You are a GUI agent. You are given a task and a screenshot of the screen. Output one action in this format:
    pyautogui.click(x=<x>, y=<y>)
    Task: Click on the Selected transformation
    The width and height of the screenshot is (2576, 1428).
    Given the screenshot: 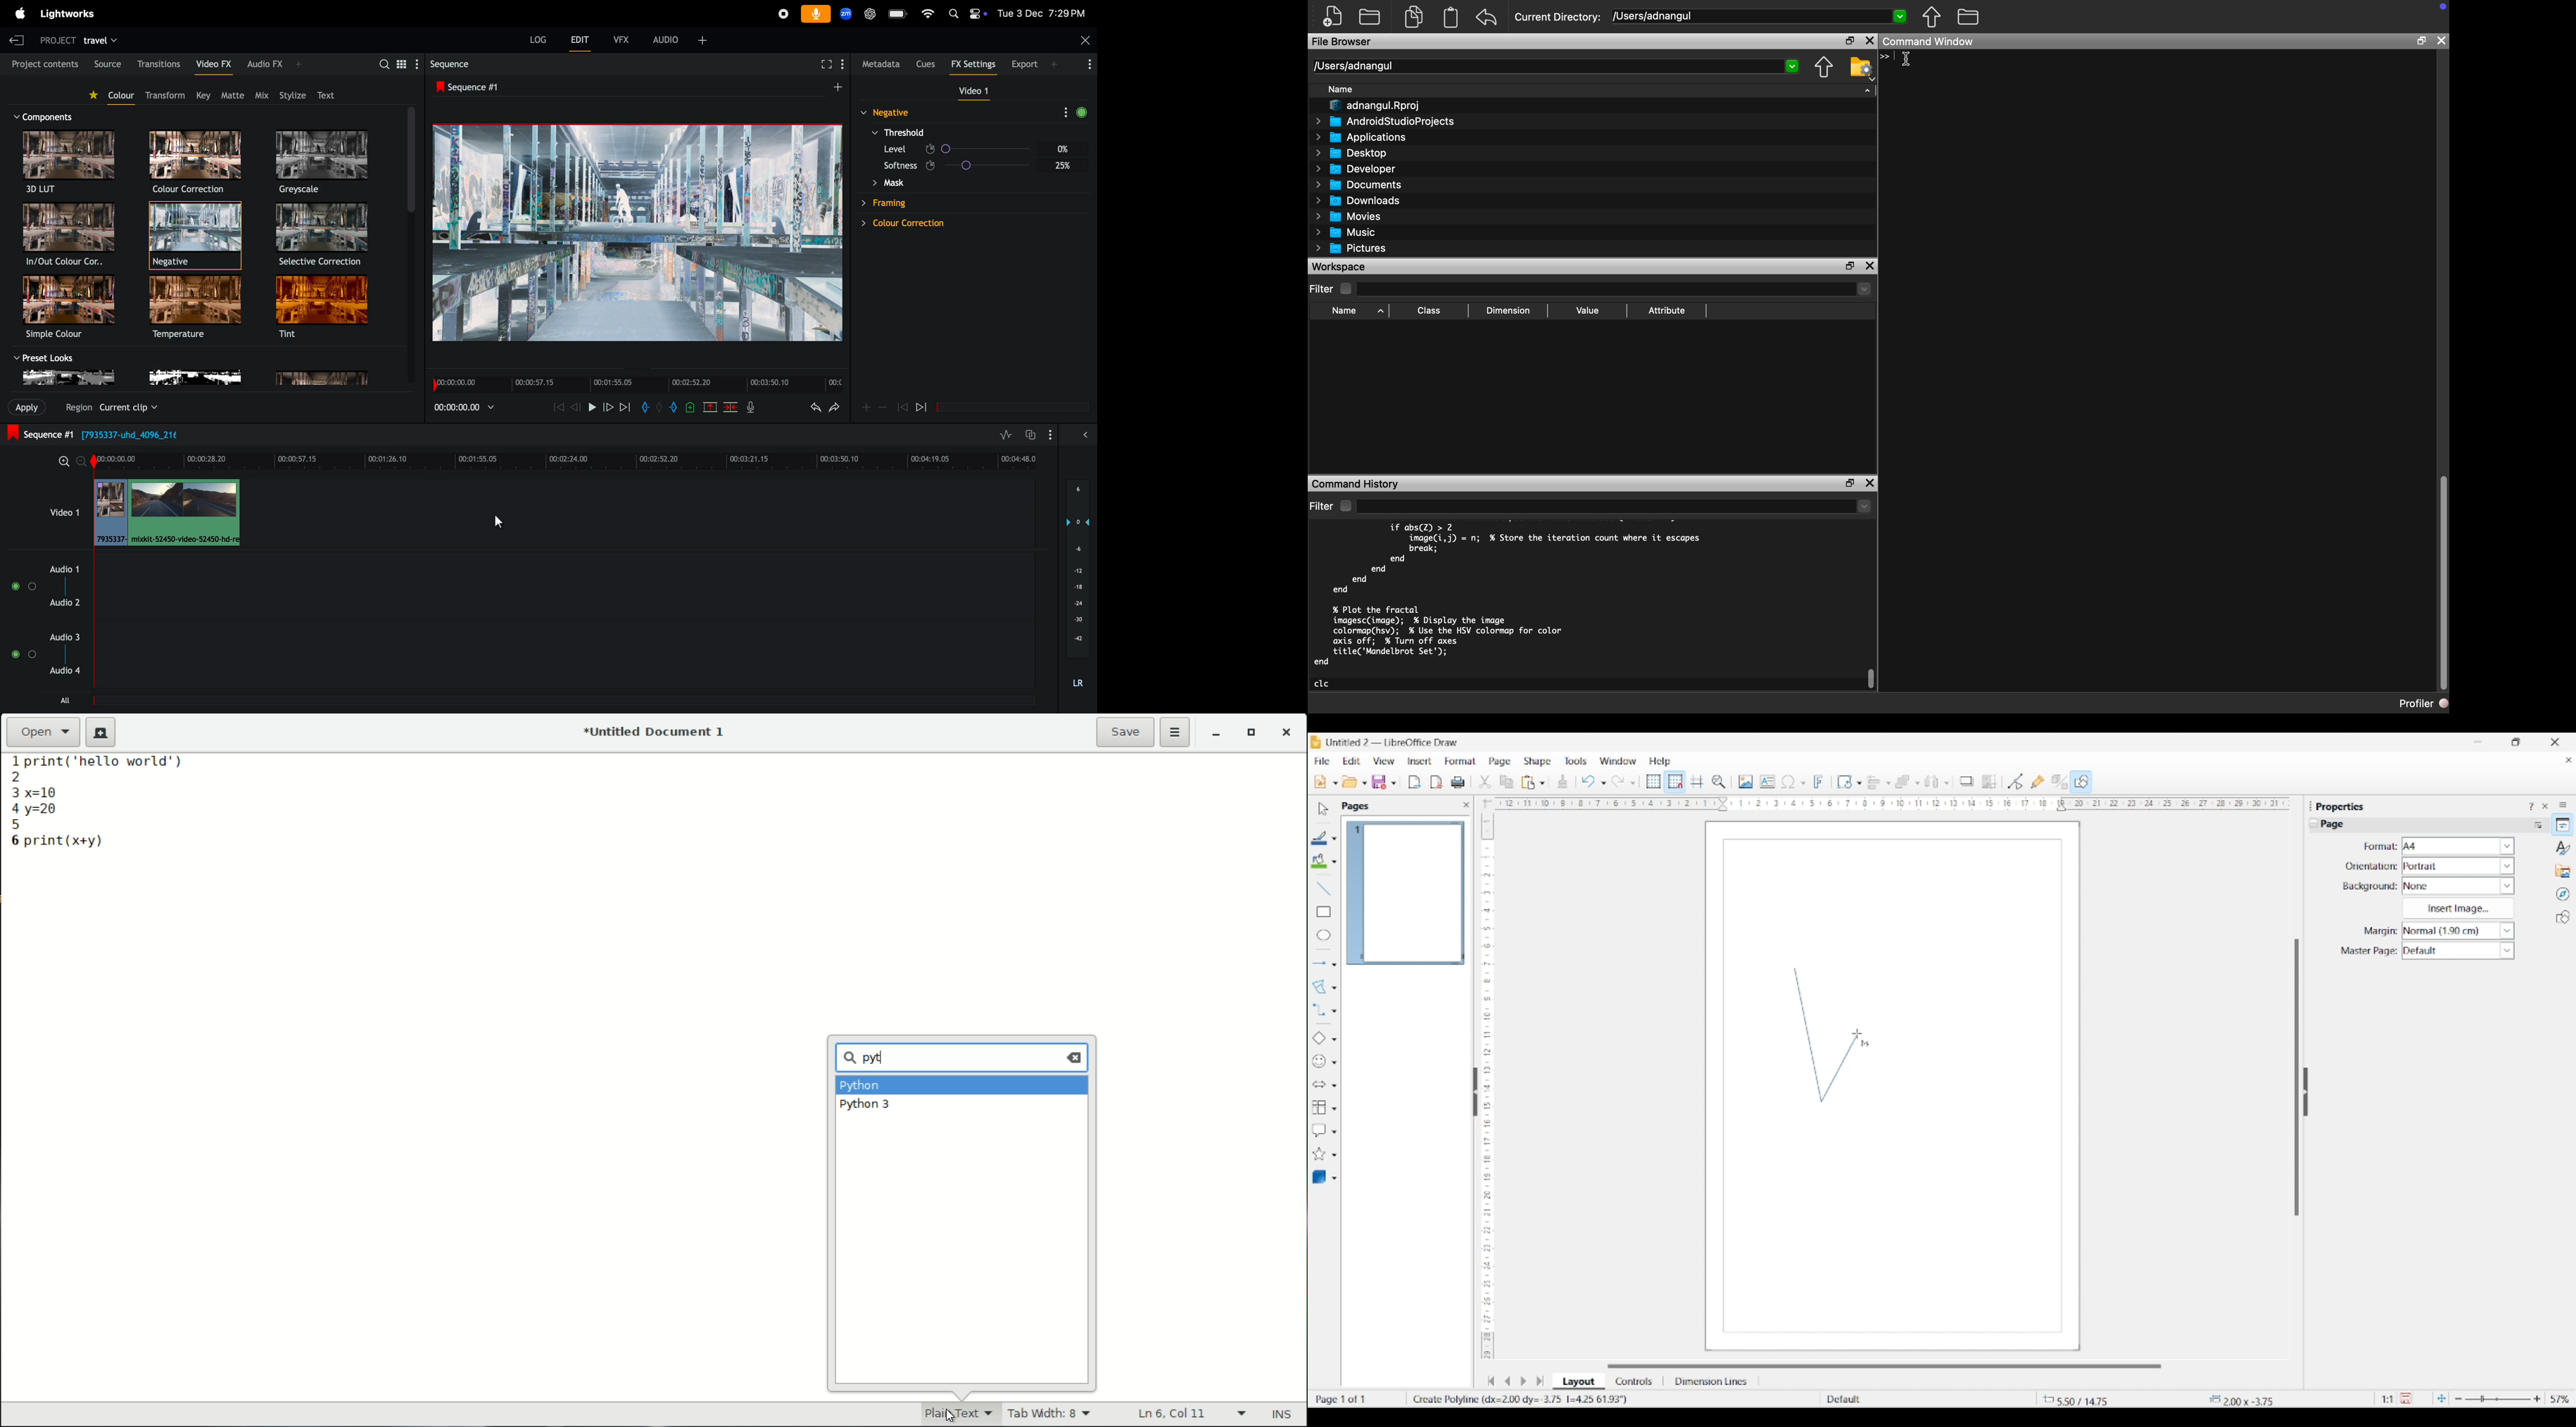 What is the action you would take?
    pyautogui.click(x=1844, y=782)
    